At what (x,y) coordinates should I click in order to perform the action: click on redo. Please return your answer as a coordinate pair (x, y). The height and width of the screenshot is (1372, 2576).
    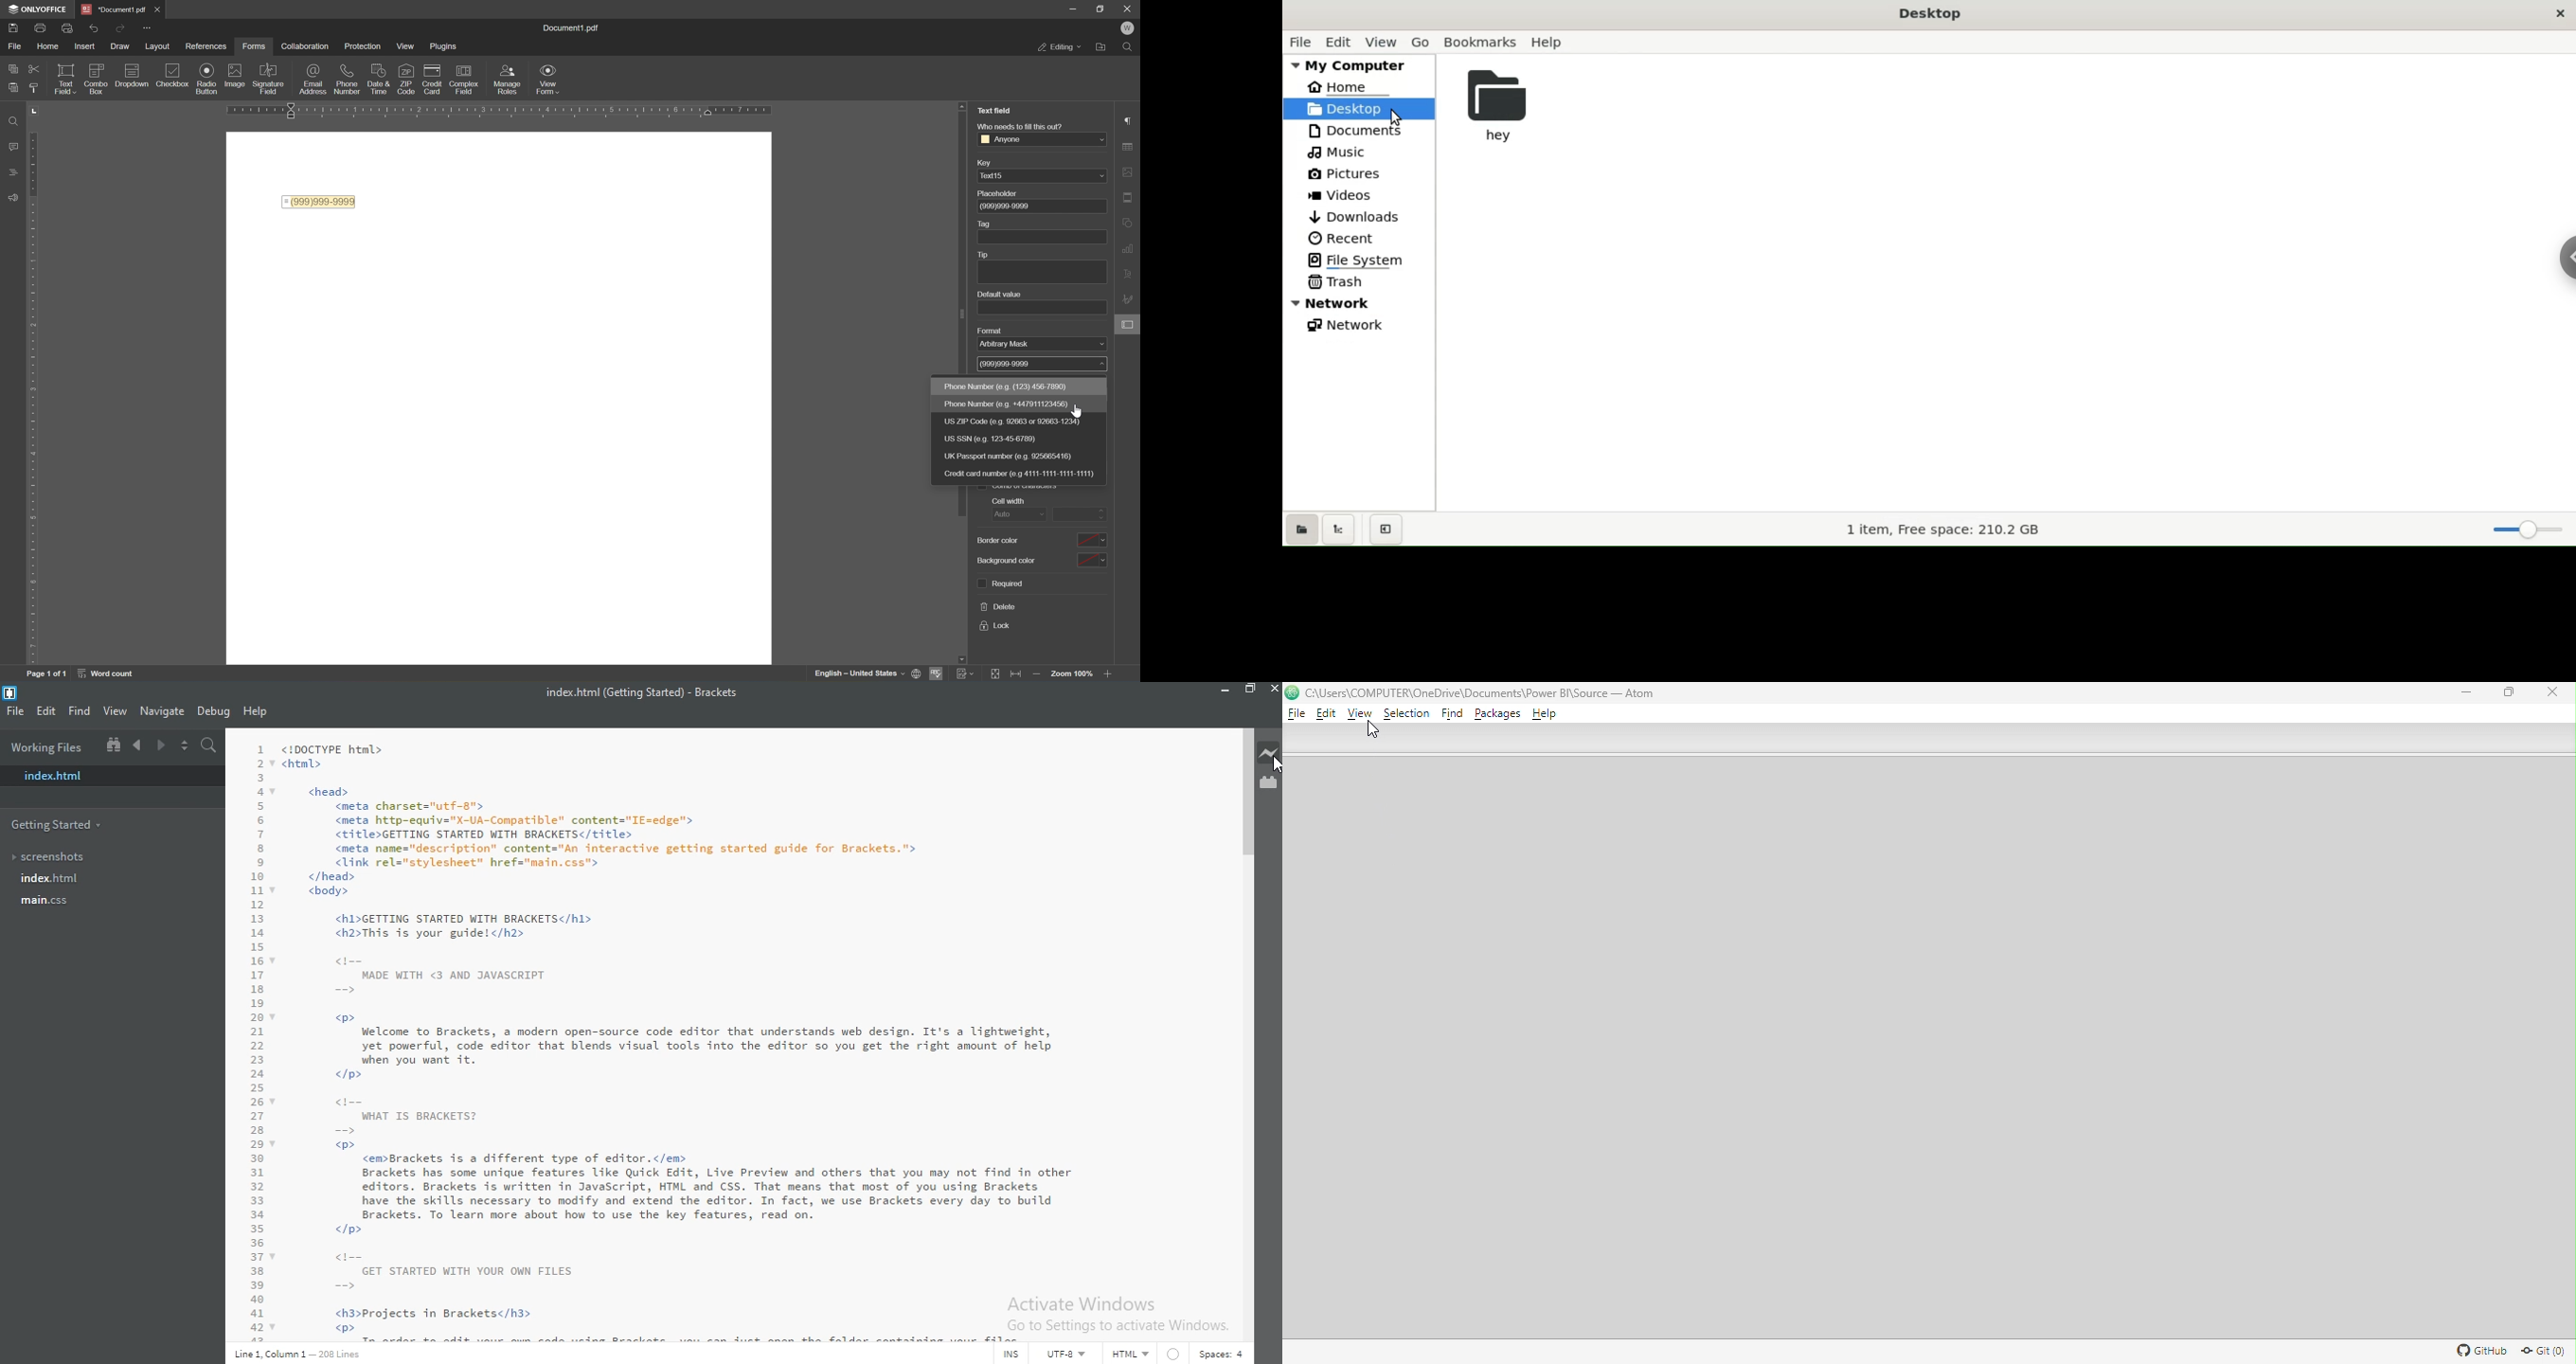
    Looking at the image, I should click on (121, 28).